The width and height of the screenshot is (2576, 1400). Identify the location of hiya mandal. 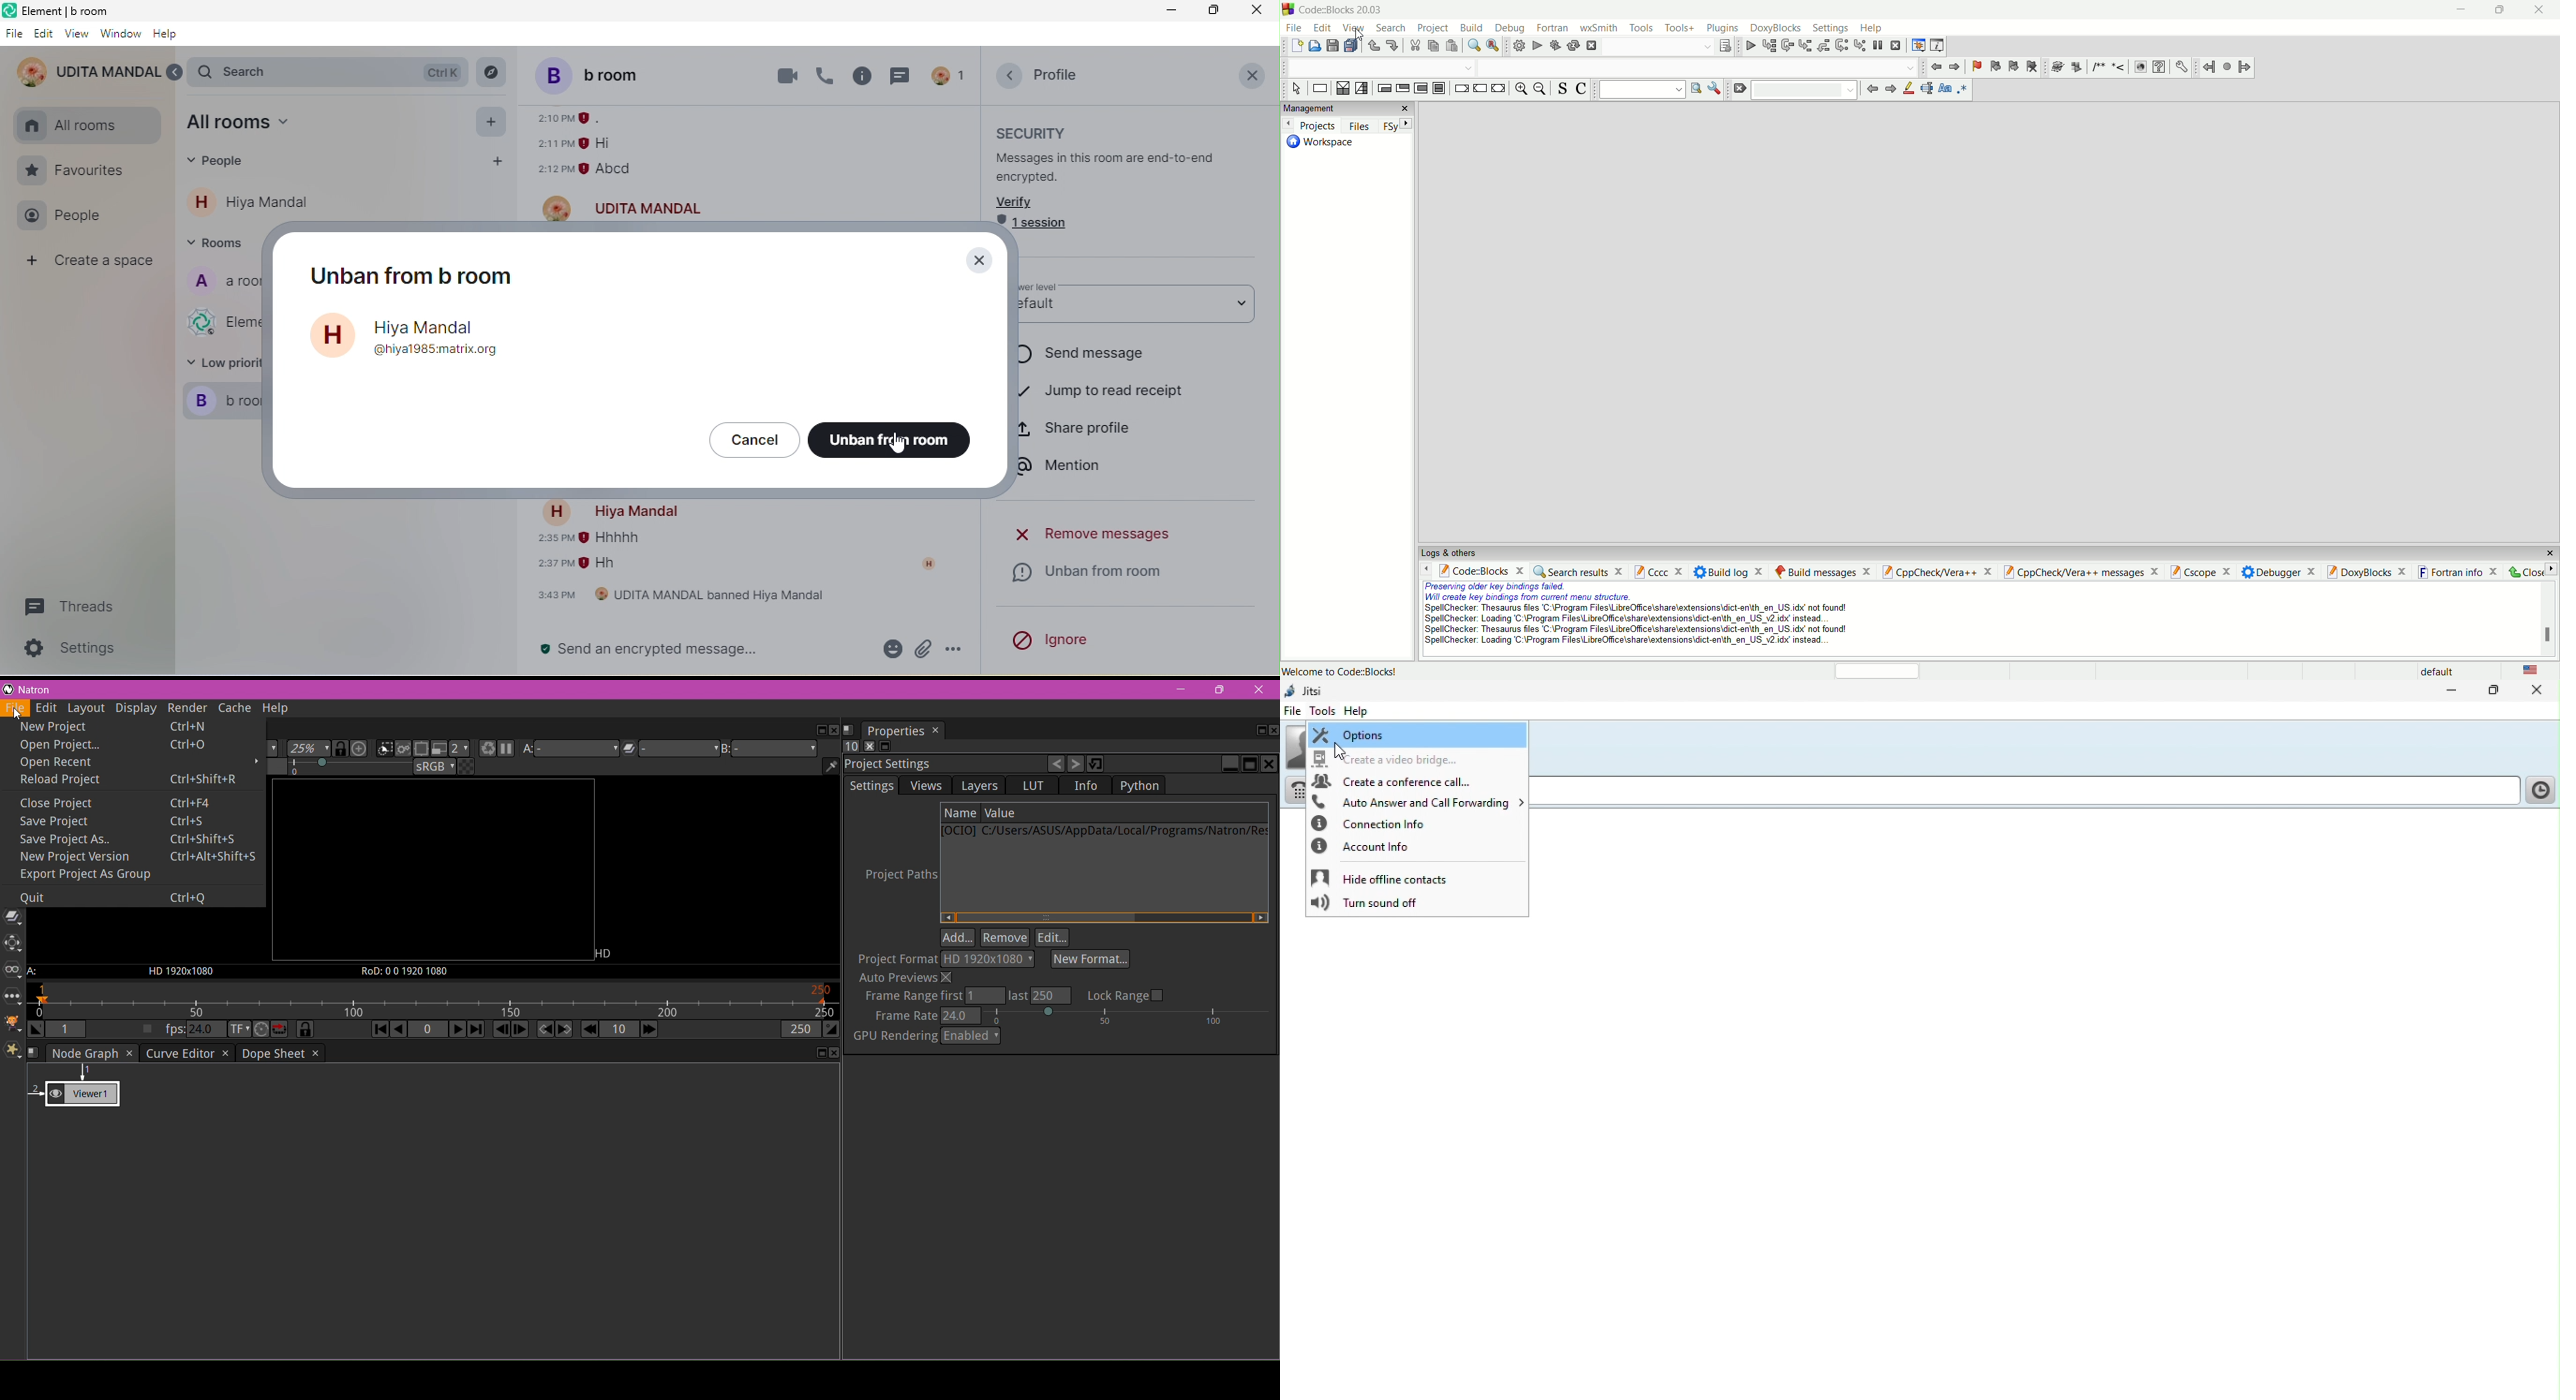
(271, 202).